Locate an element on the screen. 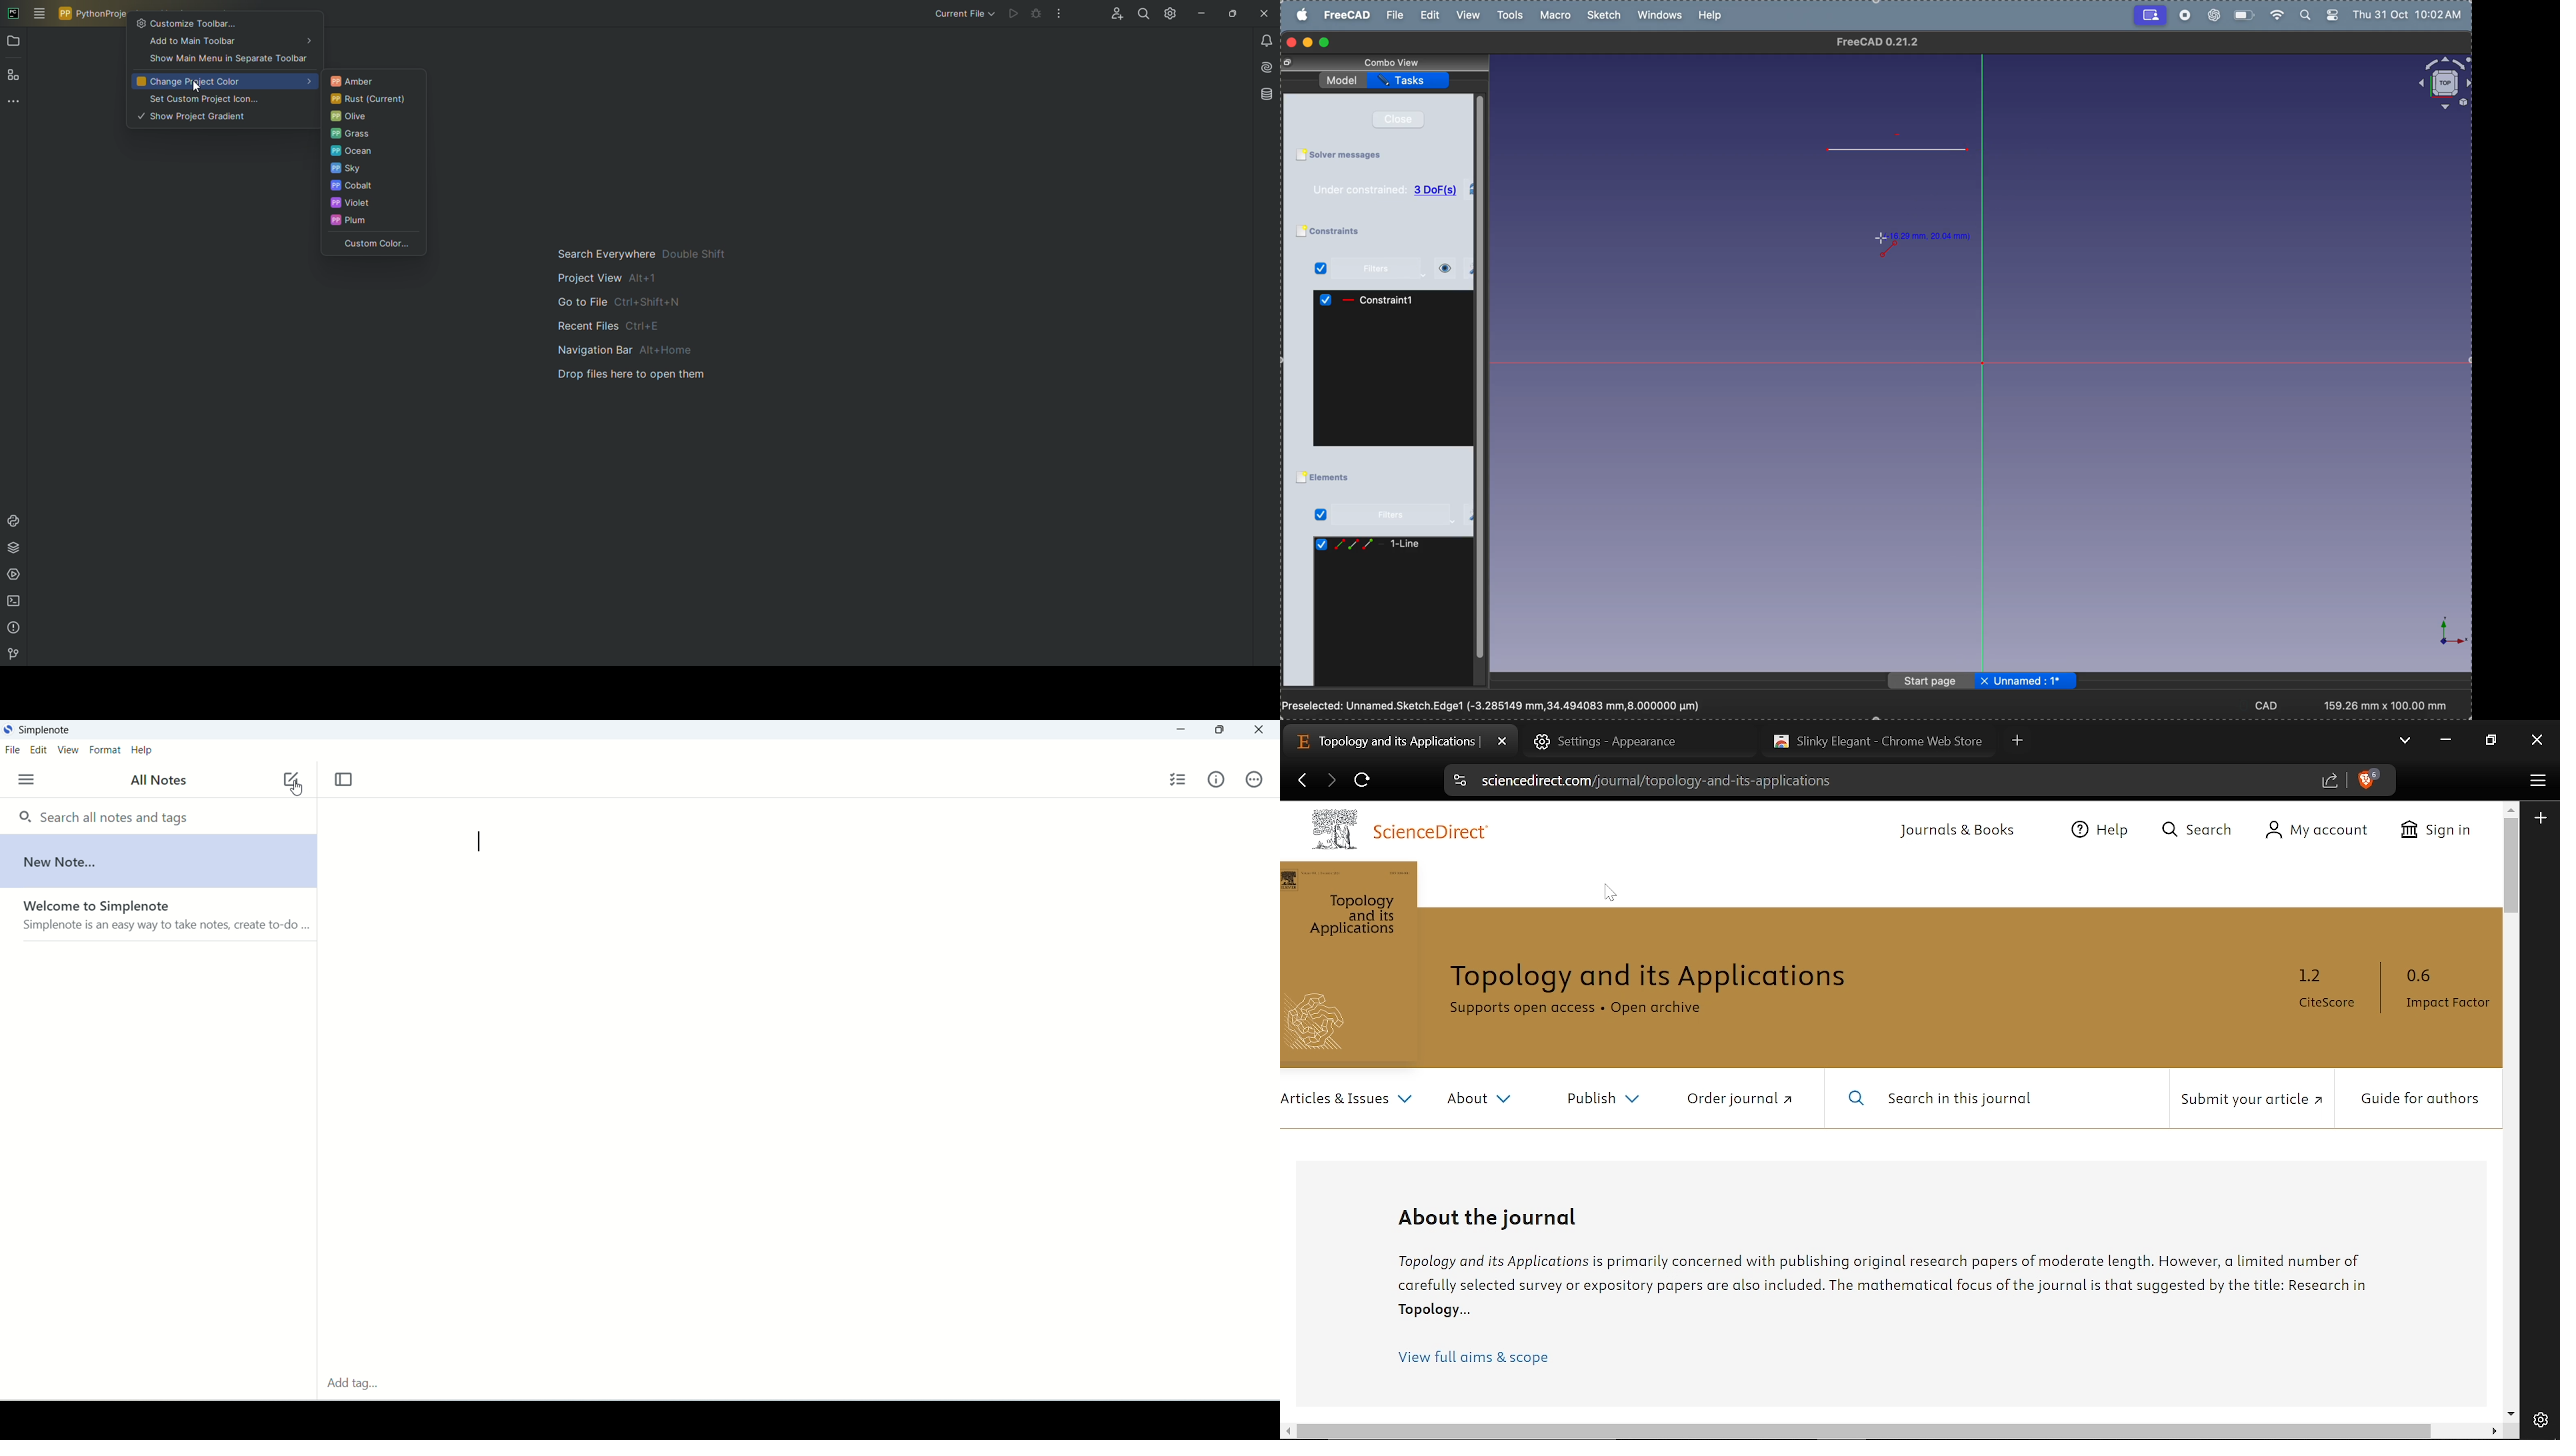  minimize is located at coordinates (1182, 730).